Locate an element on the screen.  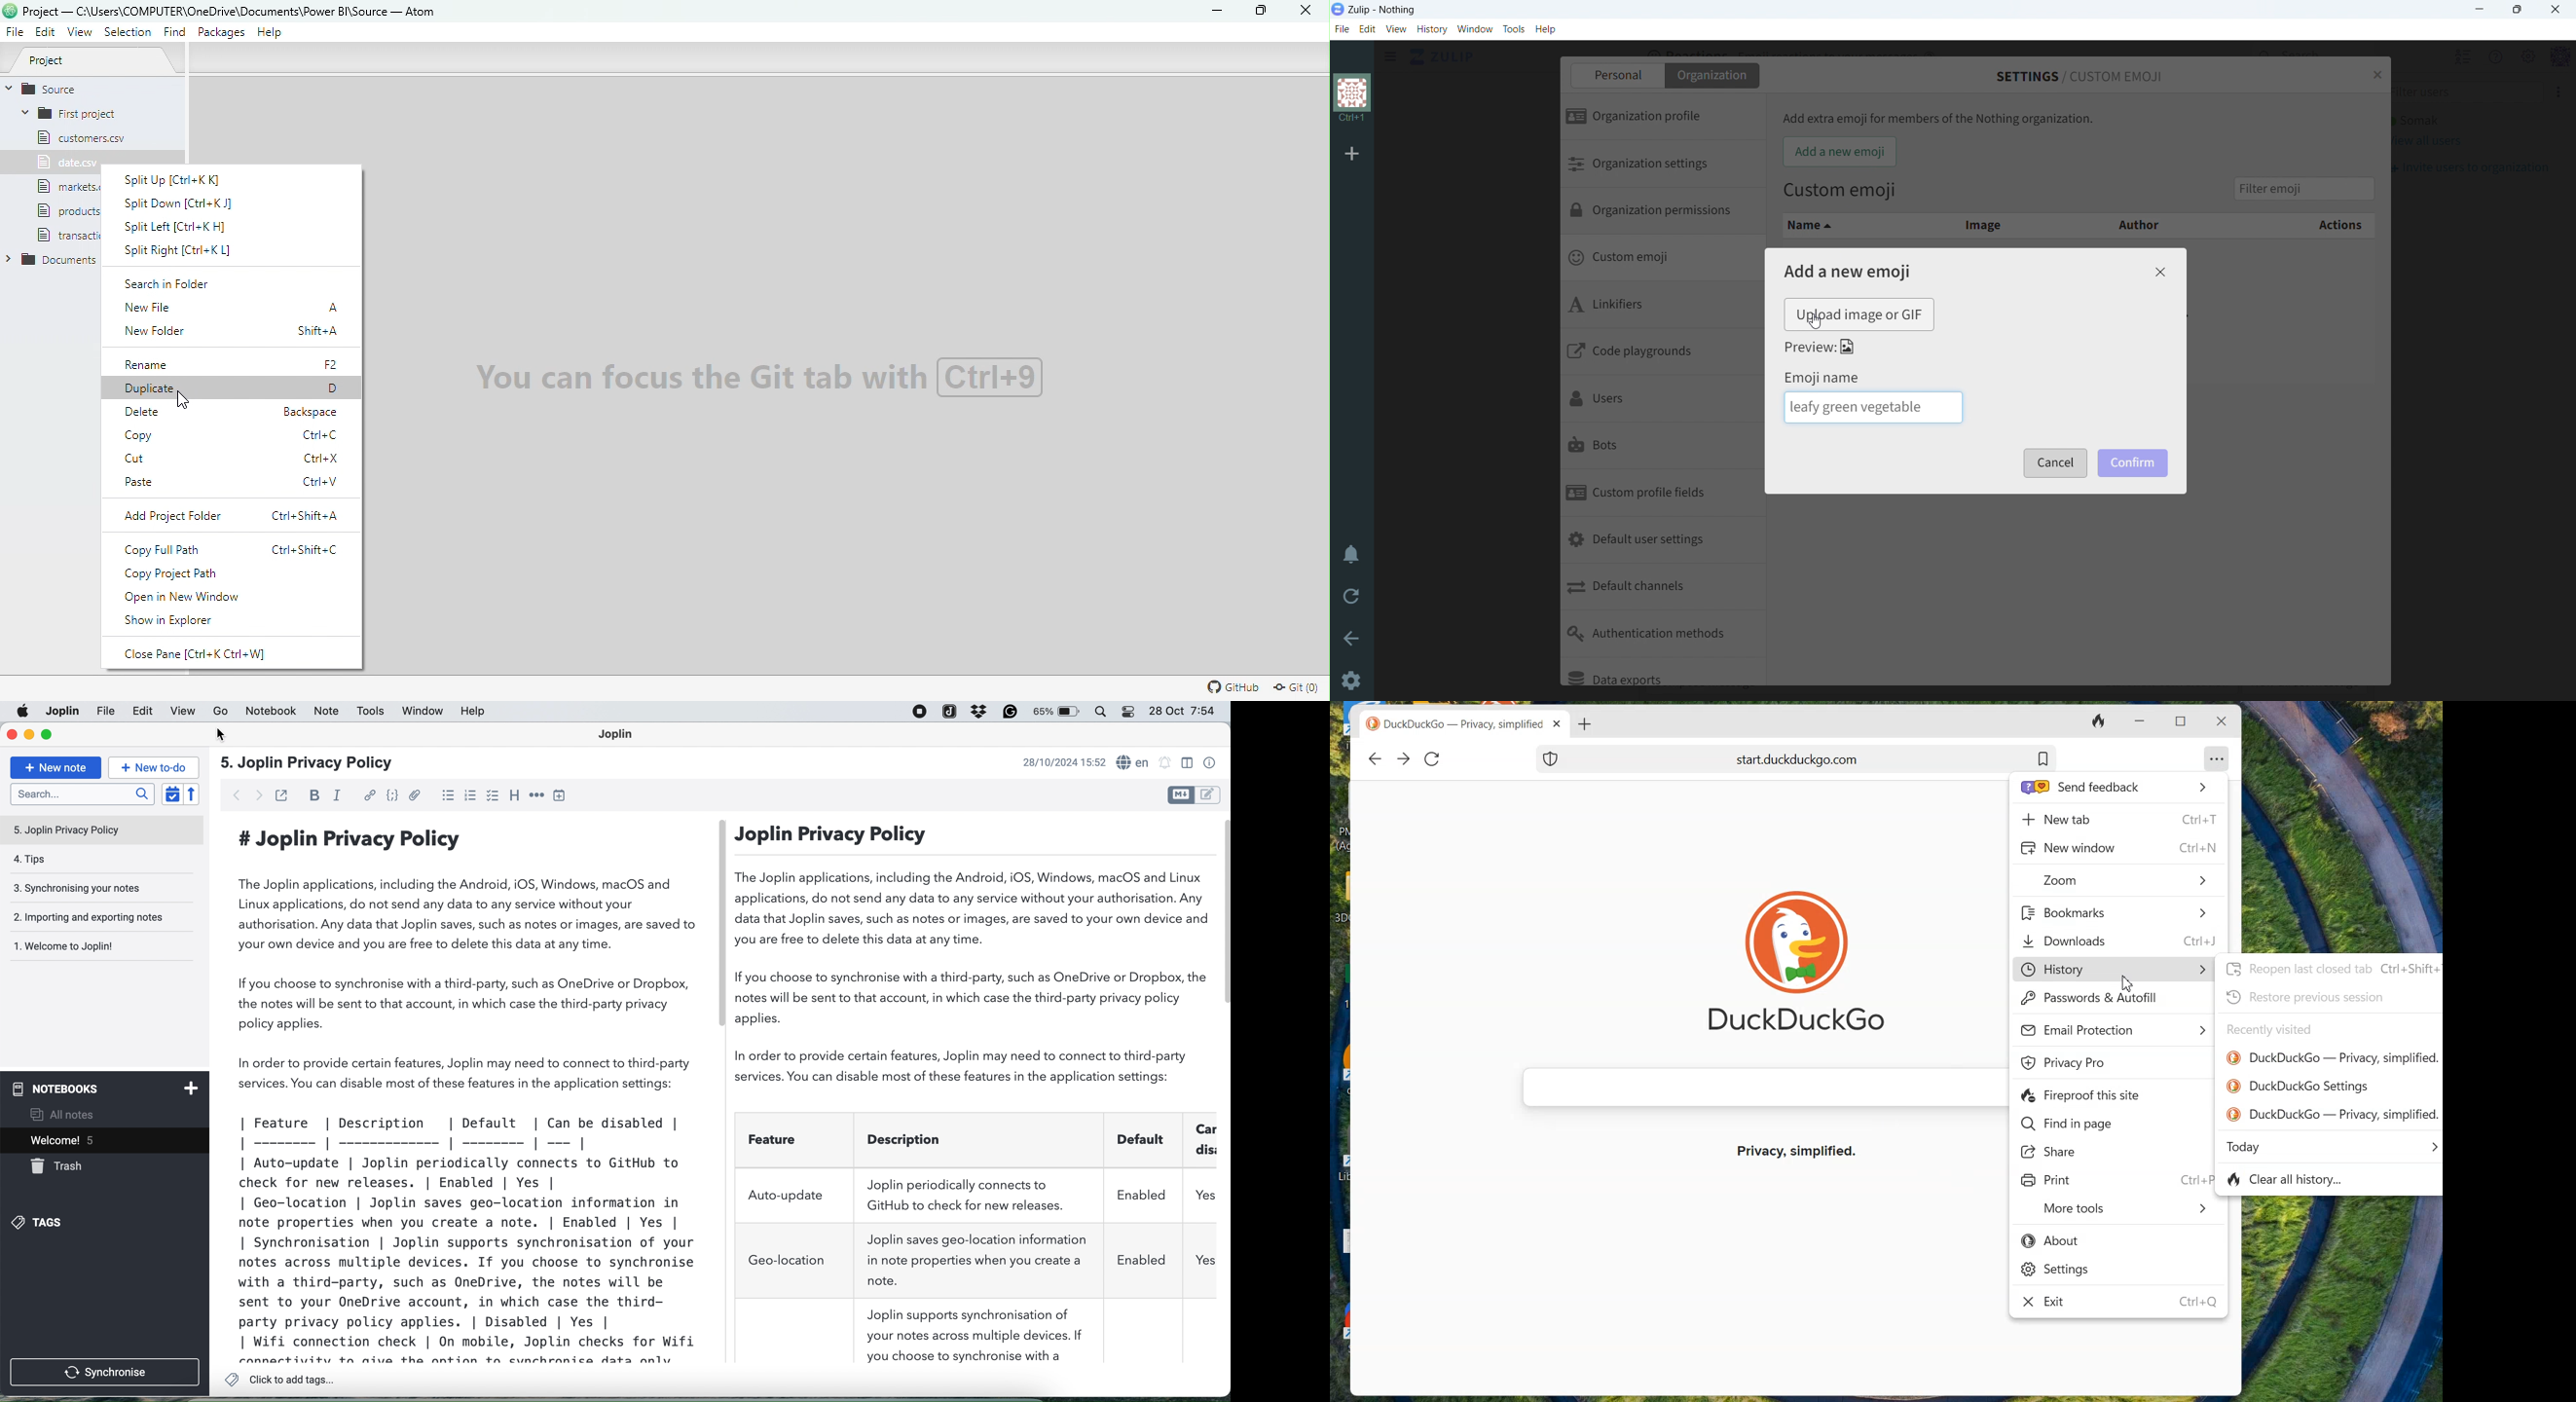
personal is located at coordinates (1616, 75).